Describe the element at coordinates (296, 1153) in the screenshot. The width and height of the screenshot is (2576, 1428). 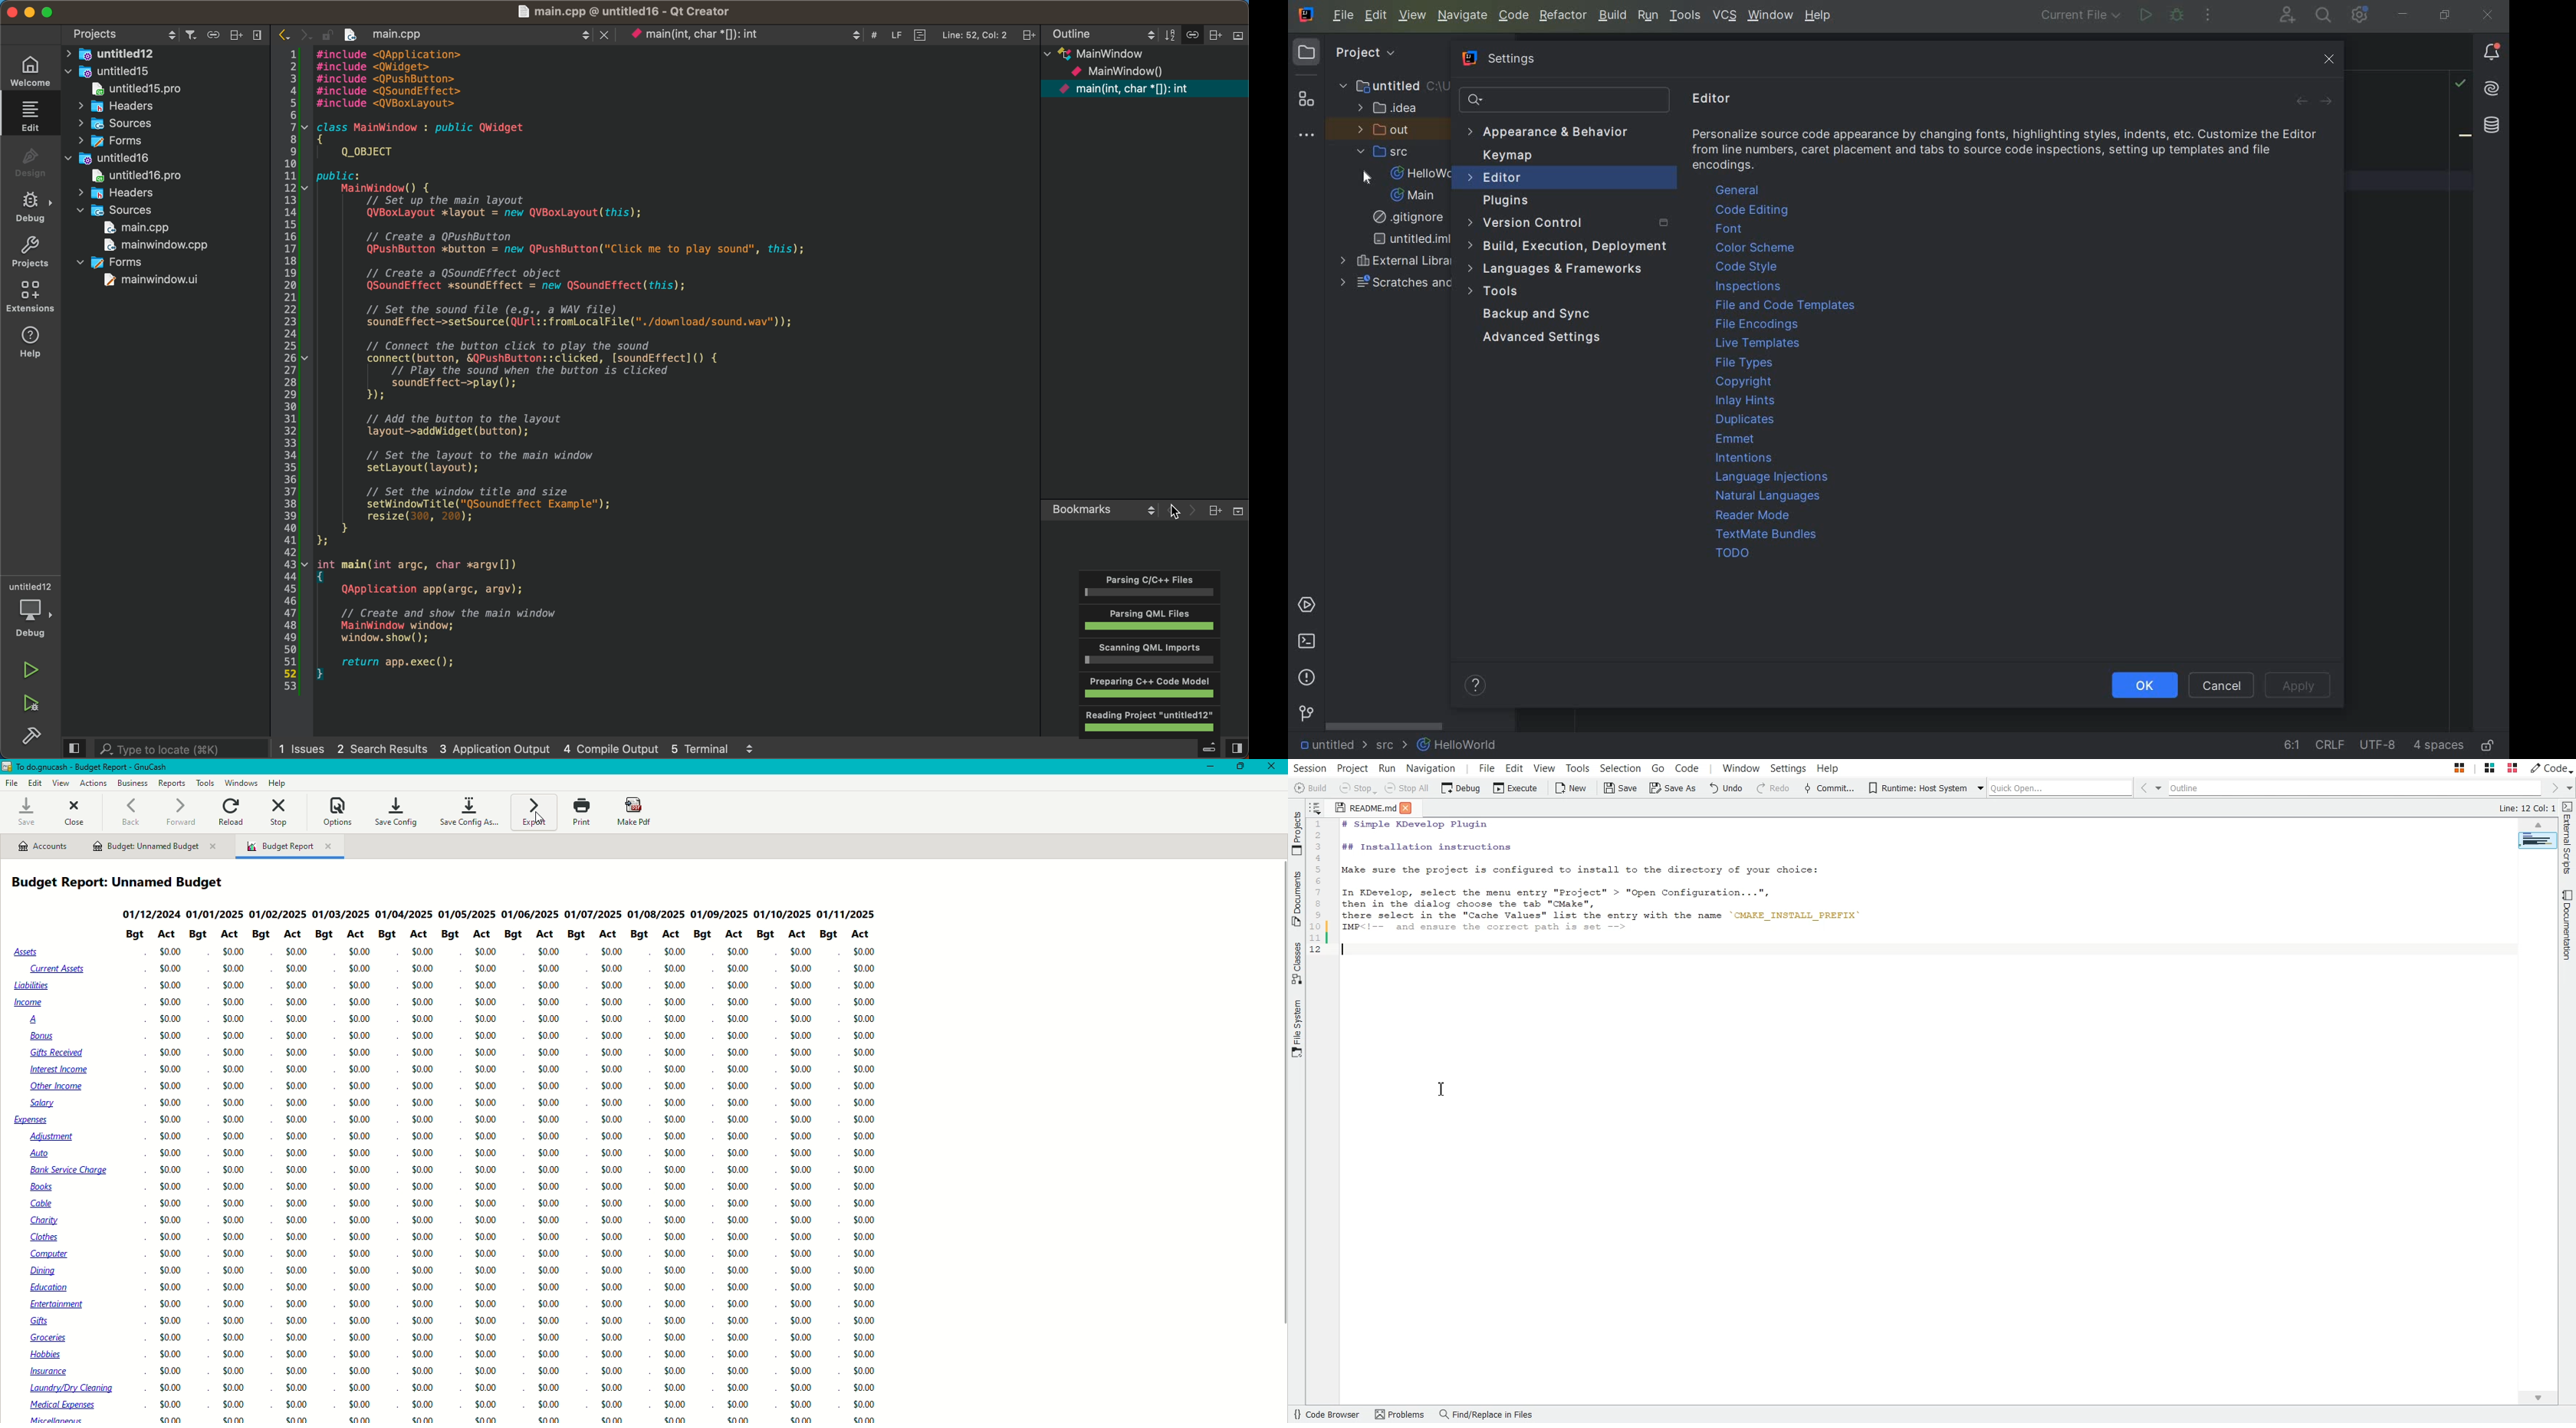
I see `$0.00` at that location.